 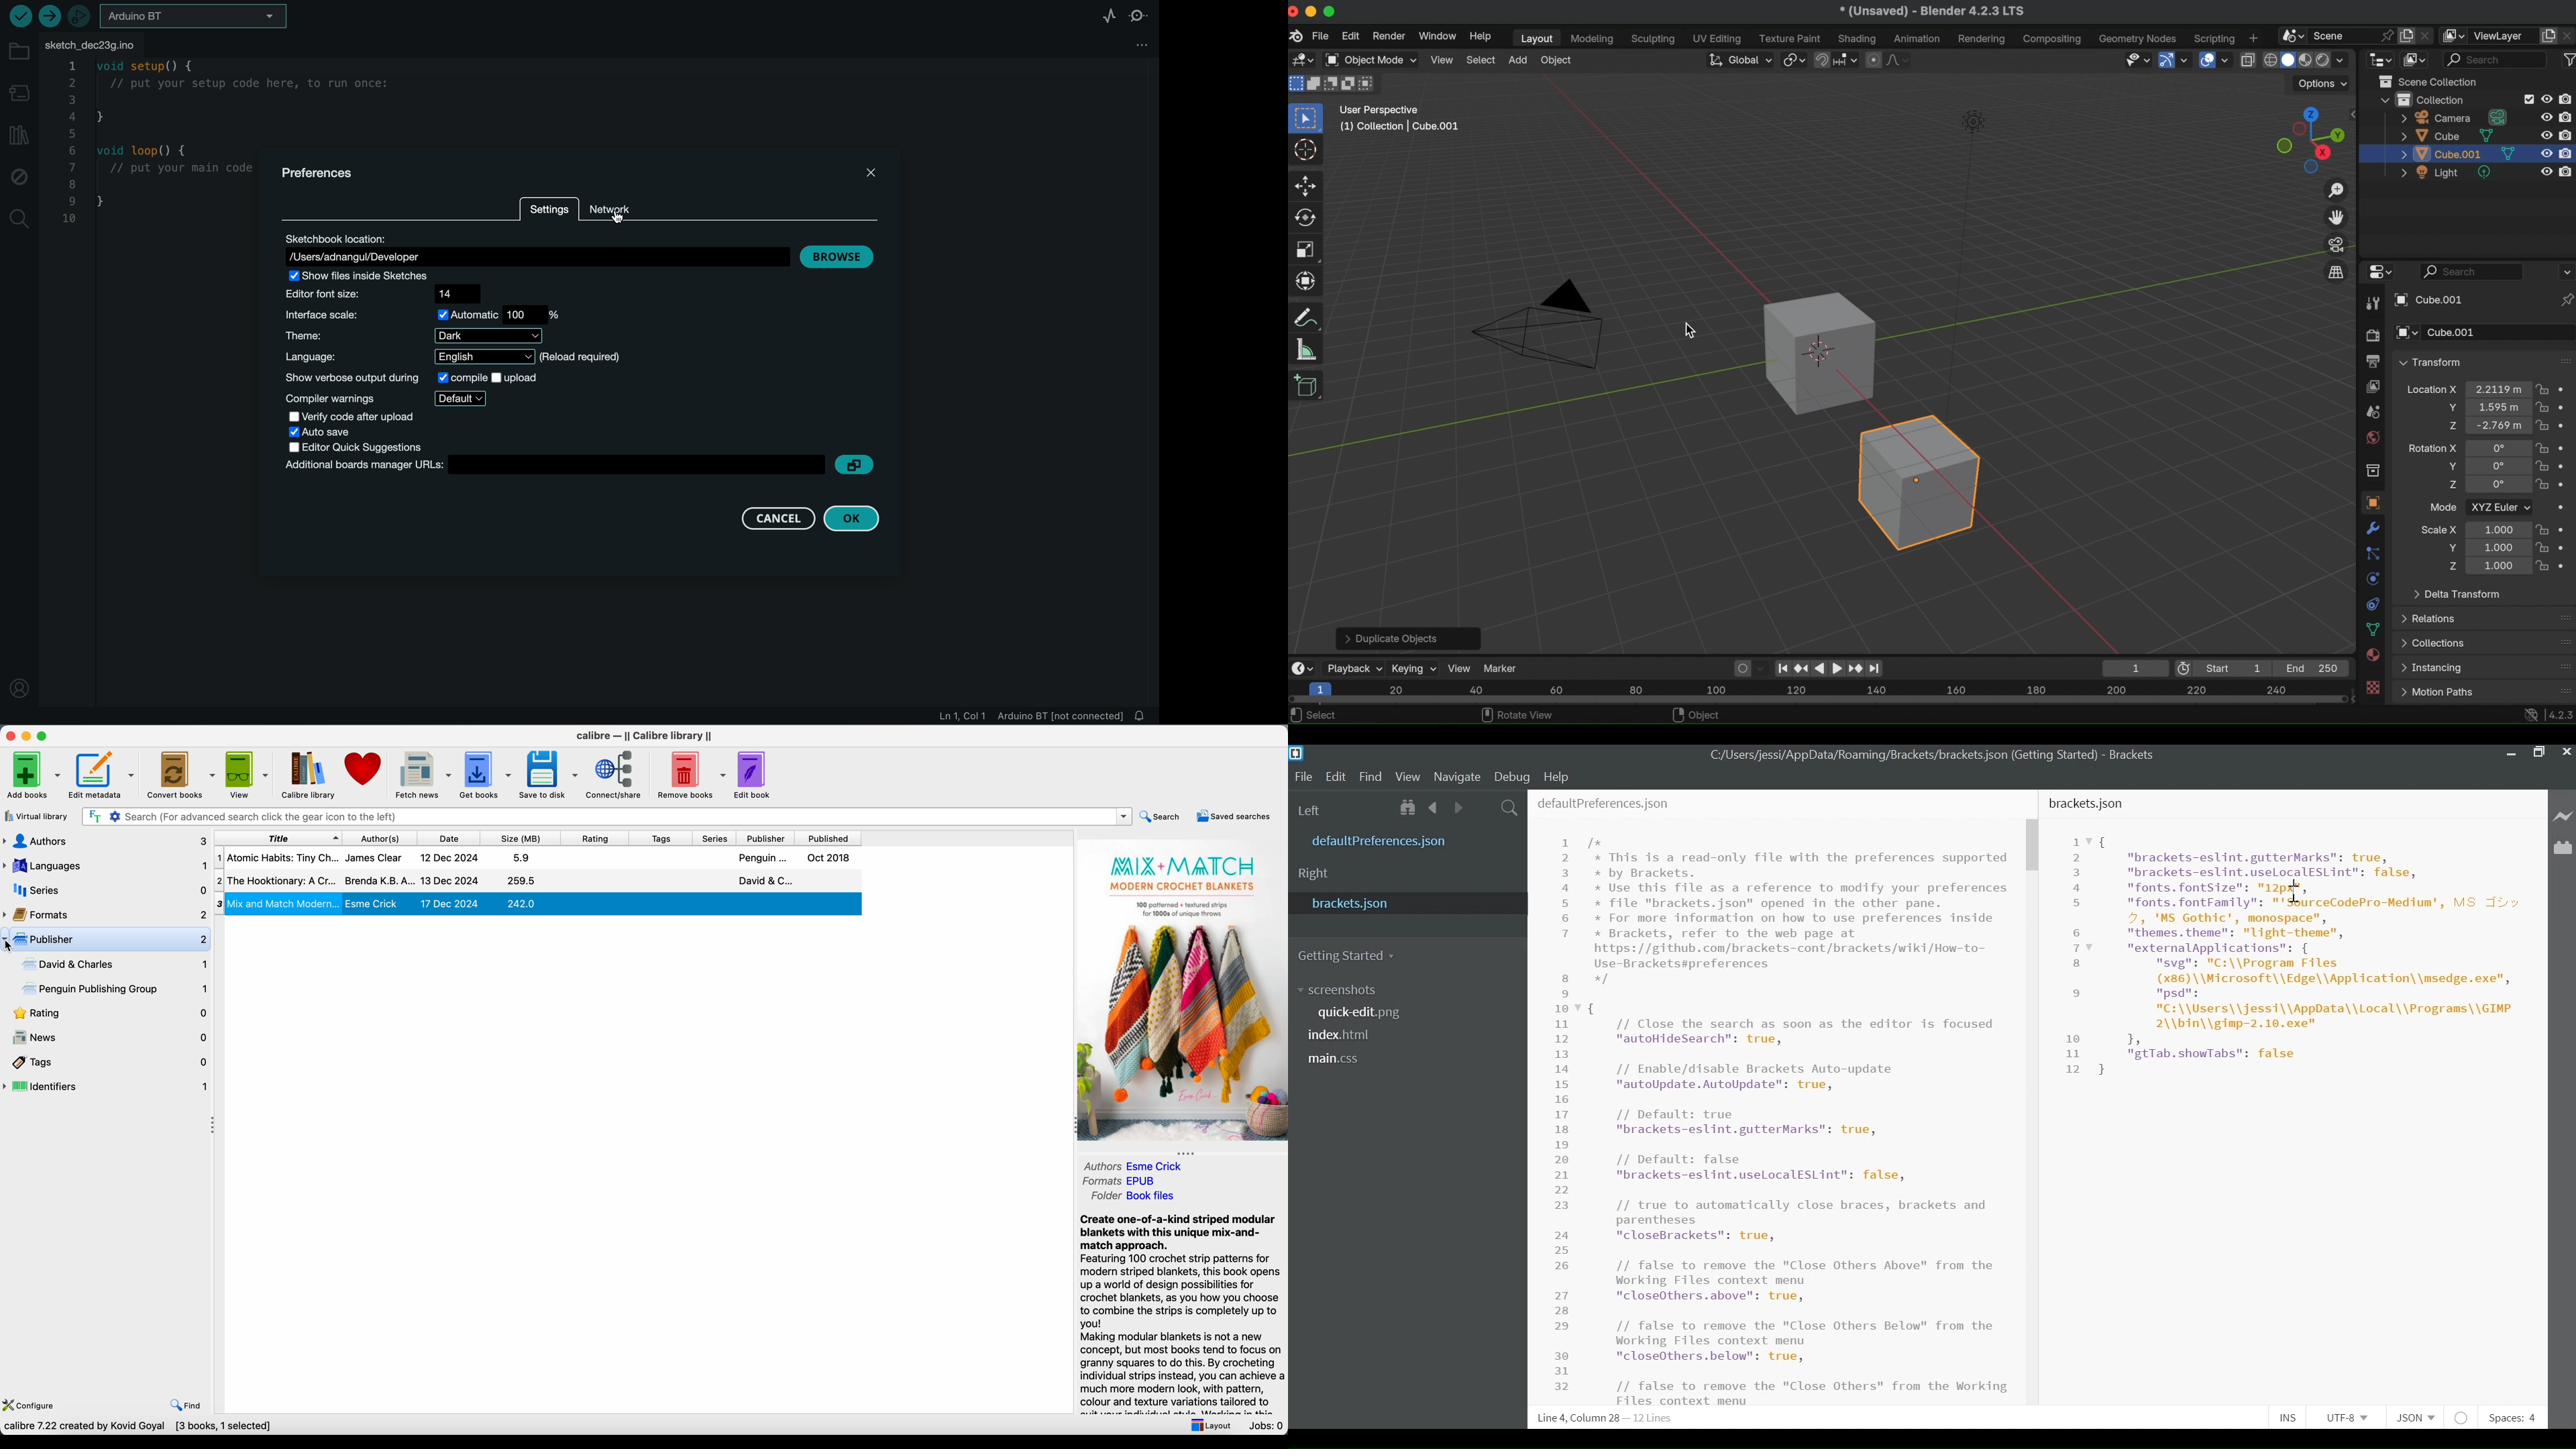 I want to click on pin scene to workspace, so click(x=2385, y=34).